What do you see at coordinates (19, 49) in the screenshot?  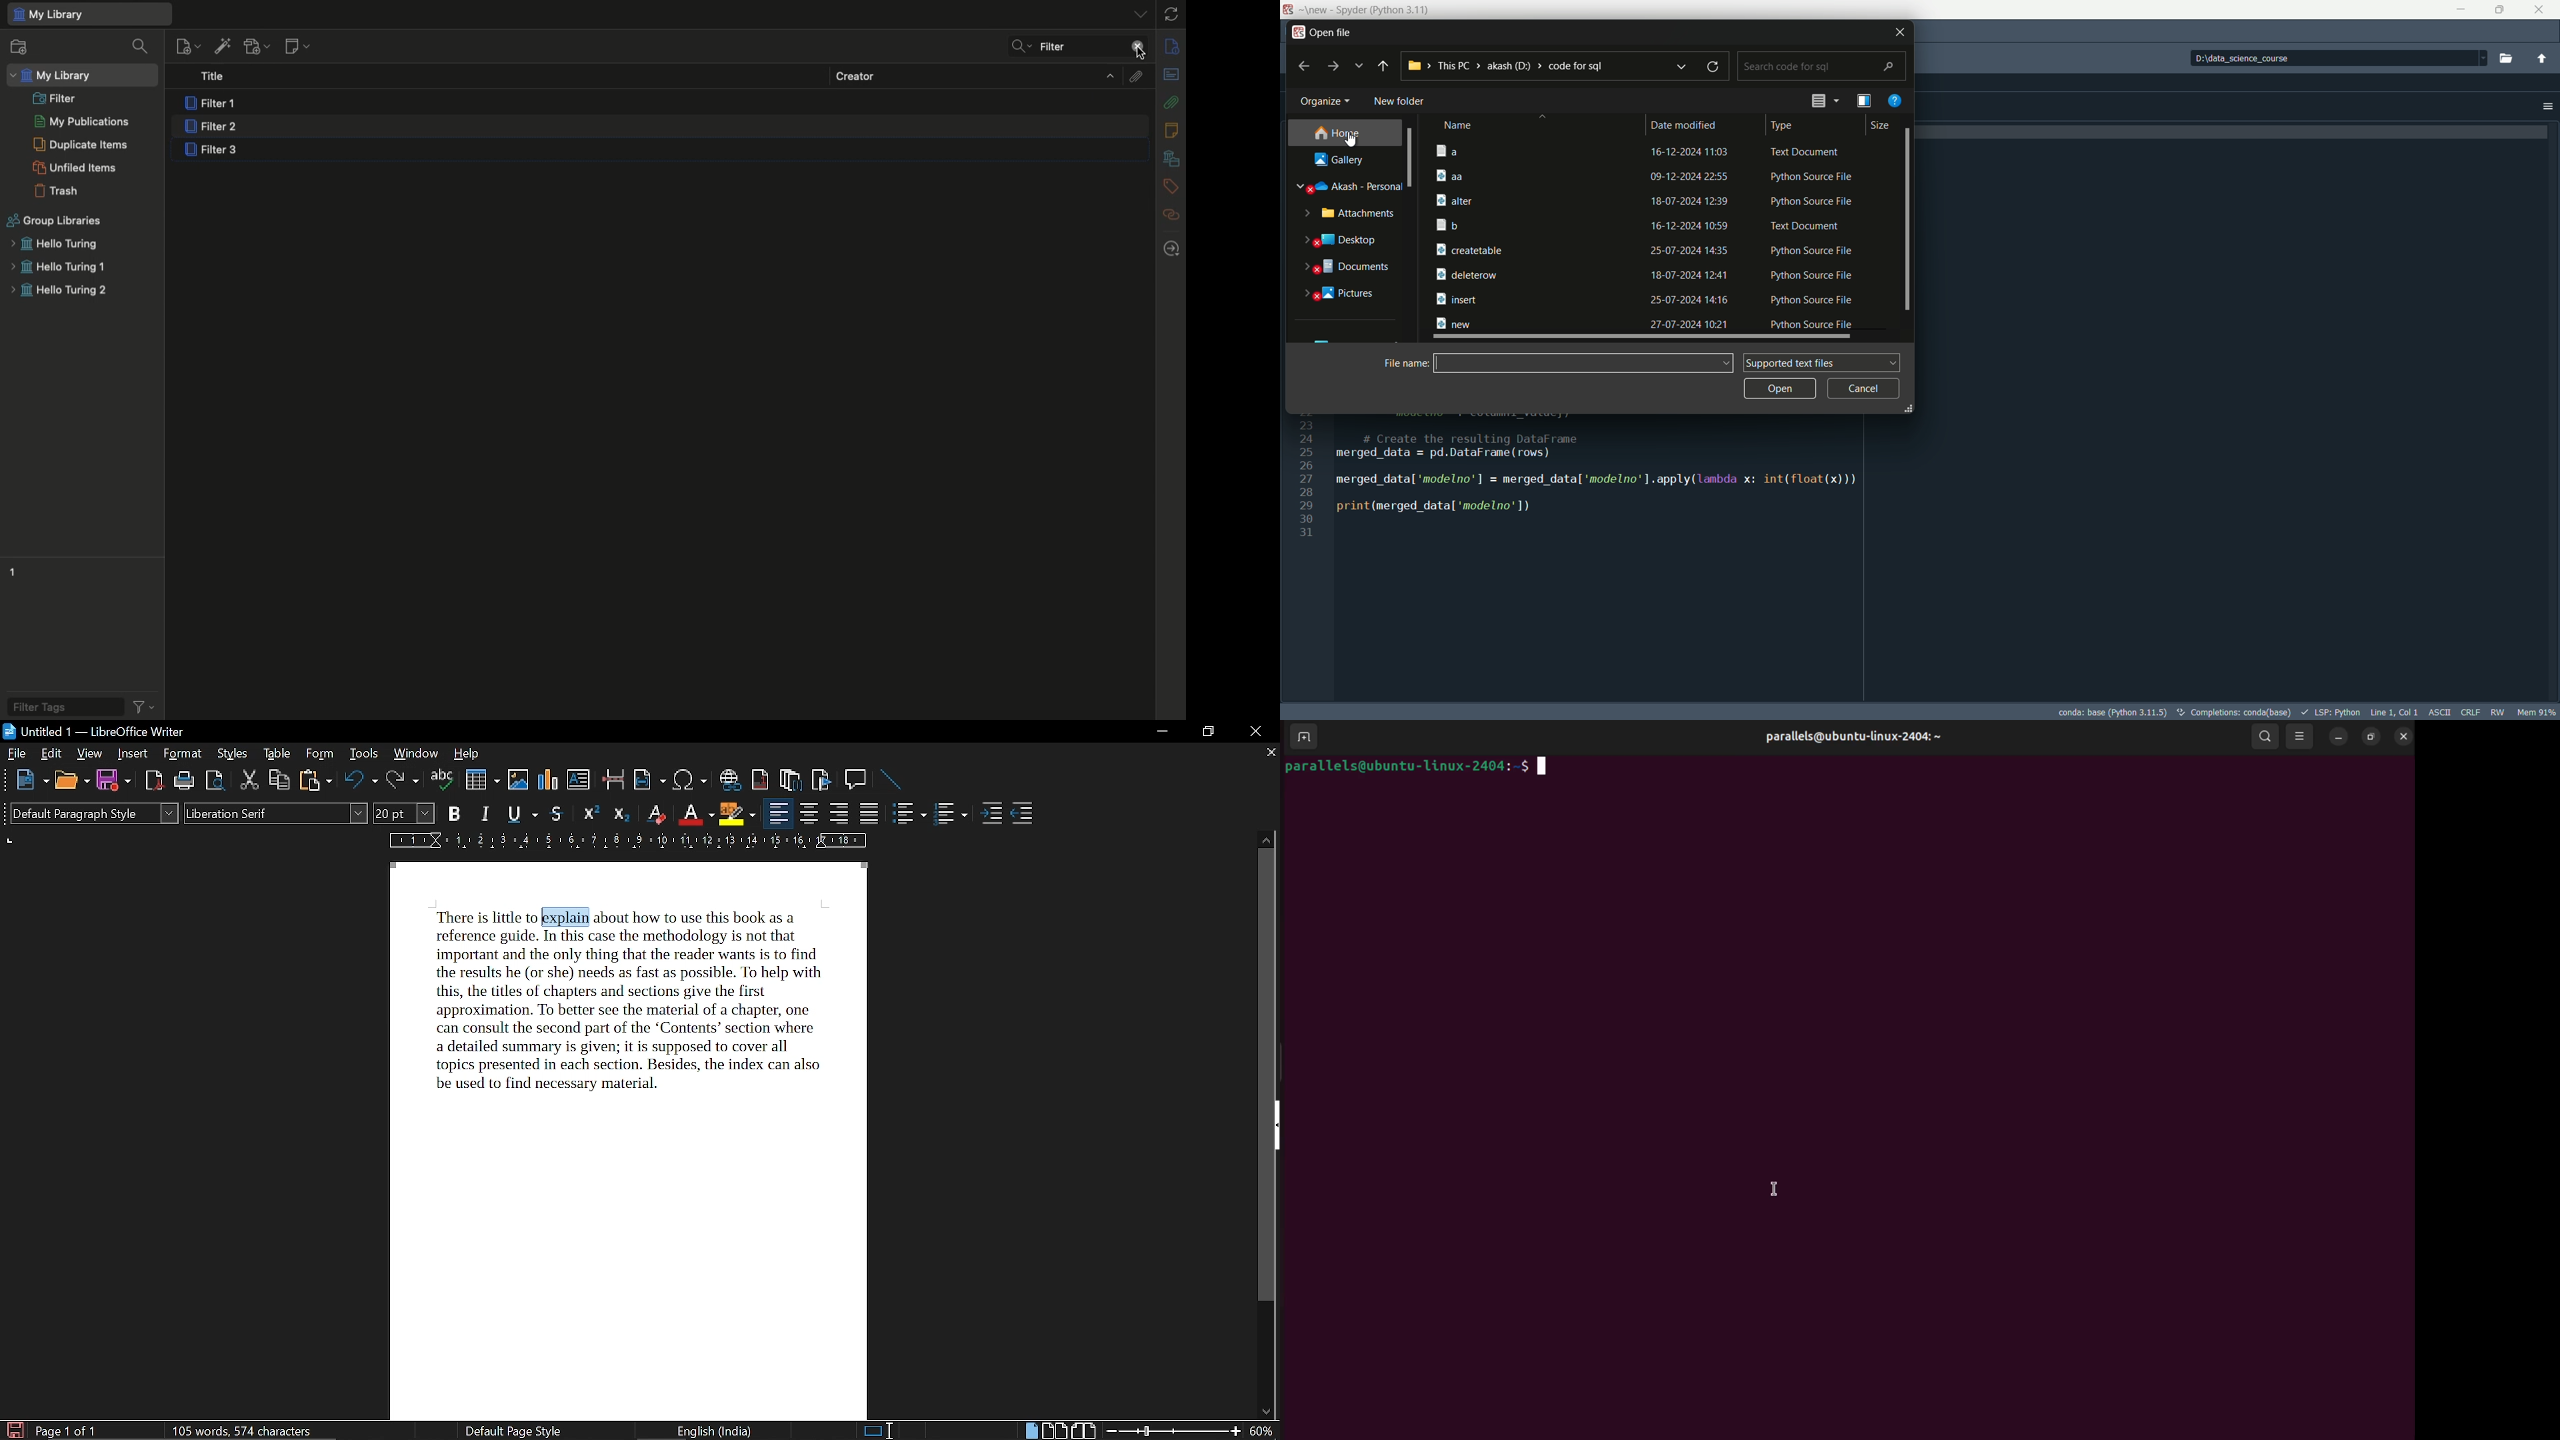 I see `New collection` at bounding box center [19, 49].